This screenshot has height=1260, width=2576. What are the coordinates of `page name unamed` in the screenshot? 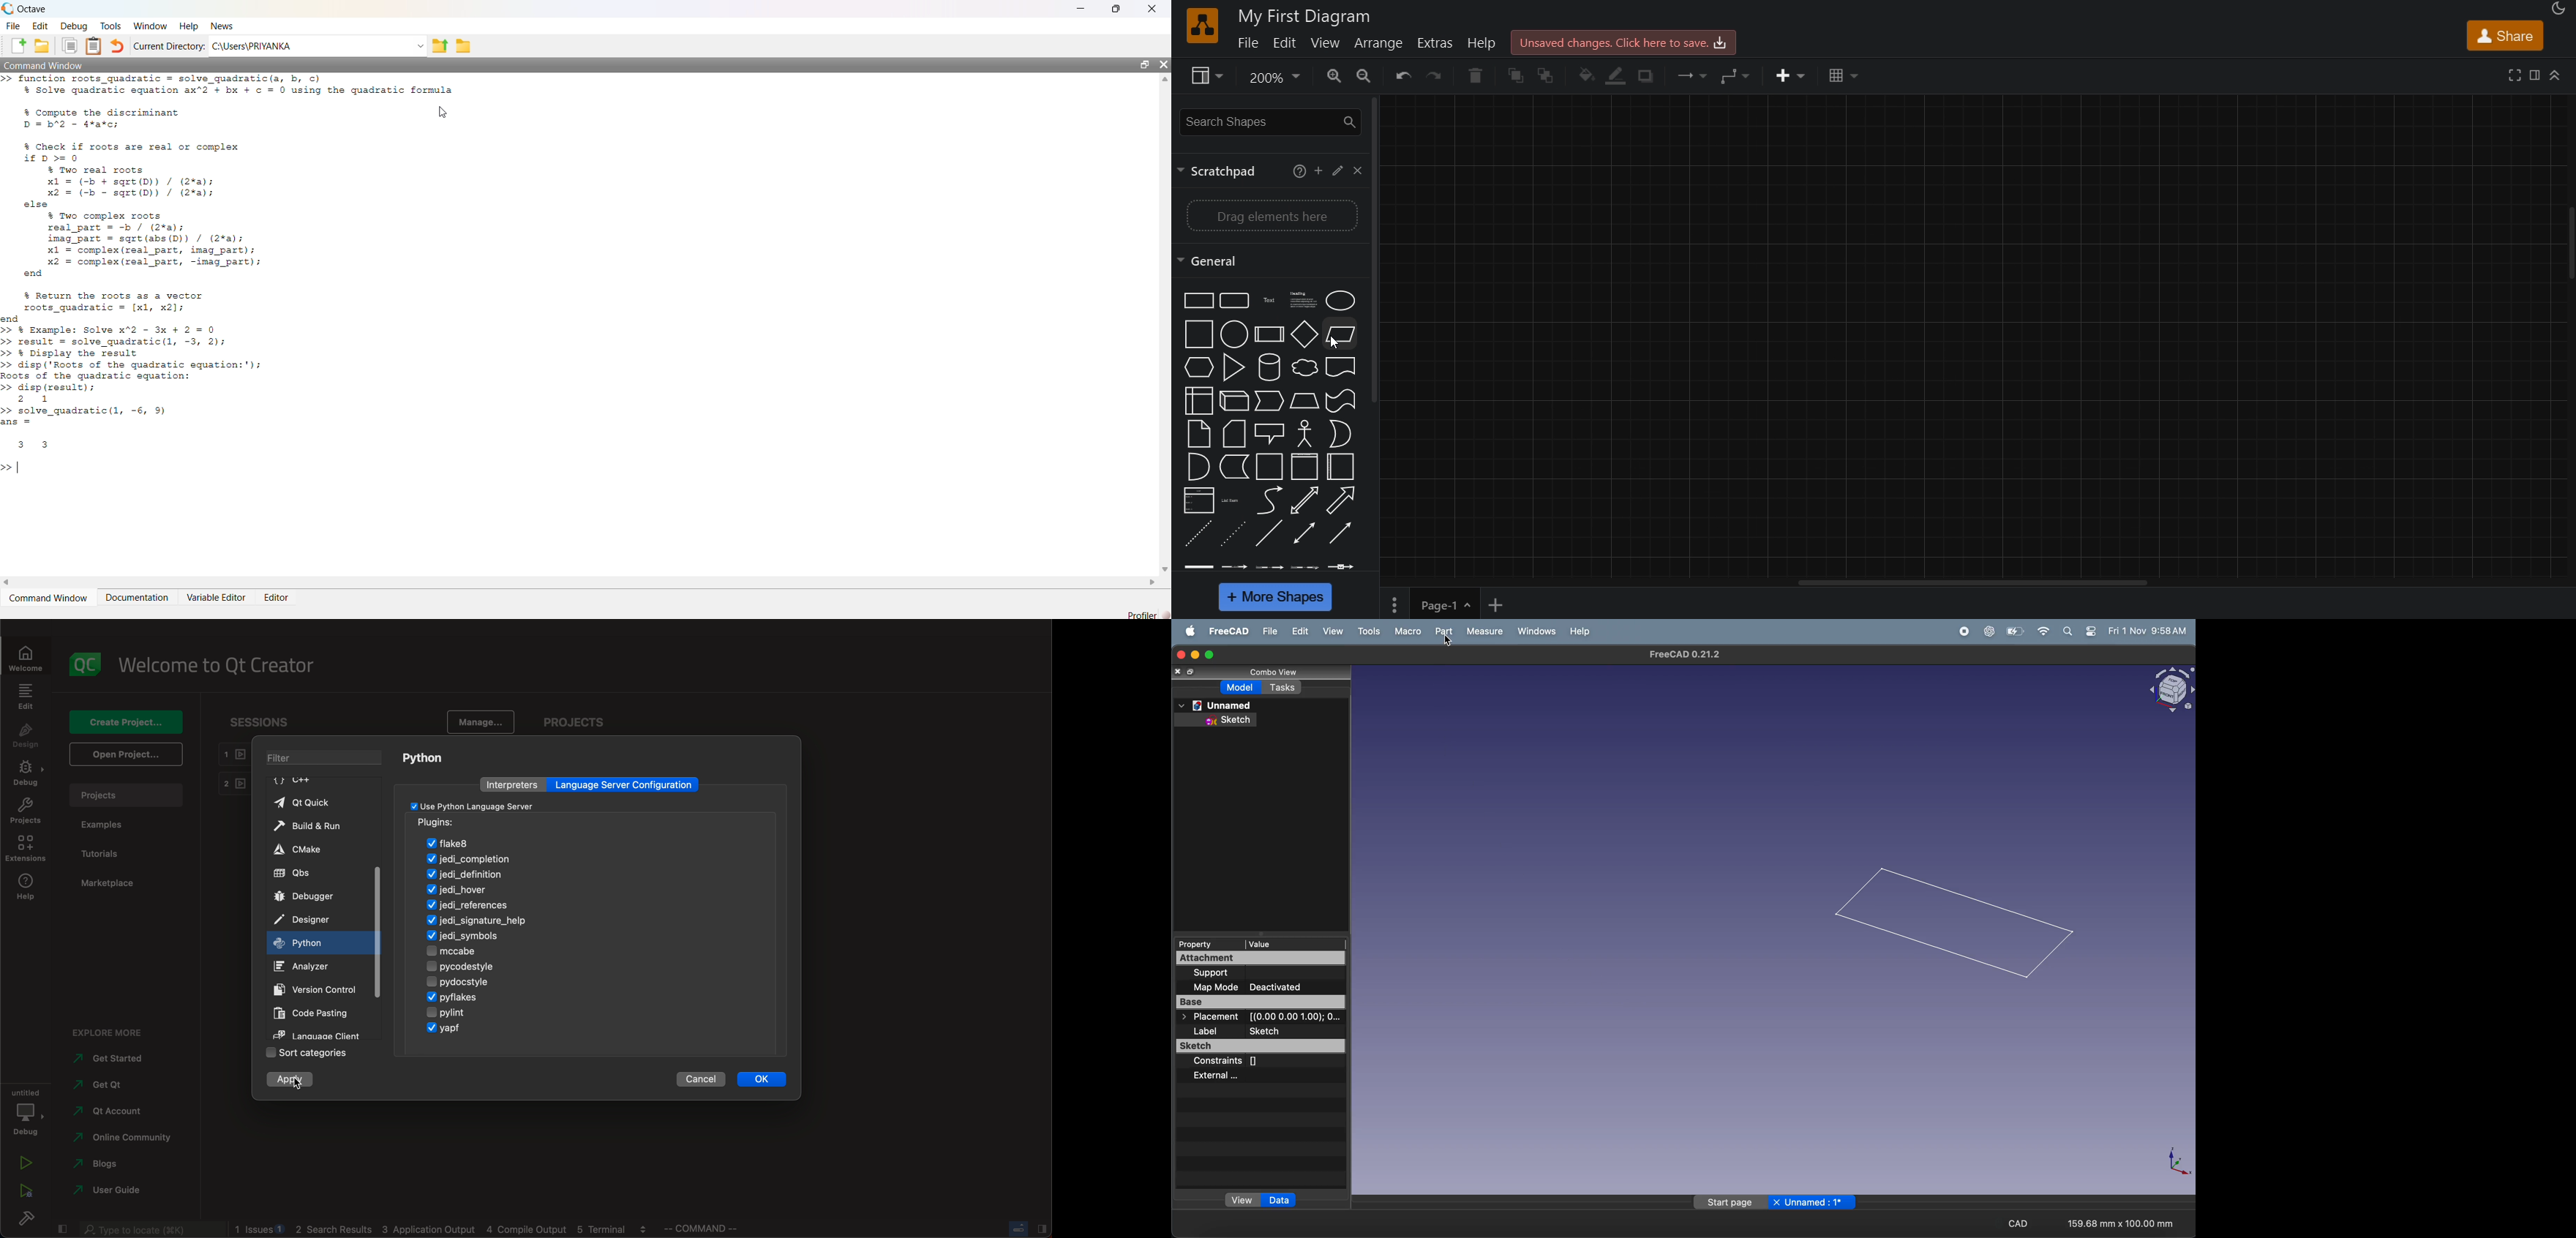 It's located at (1777, 1201).